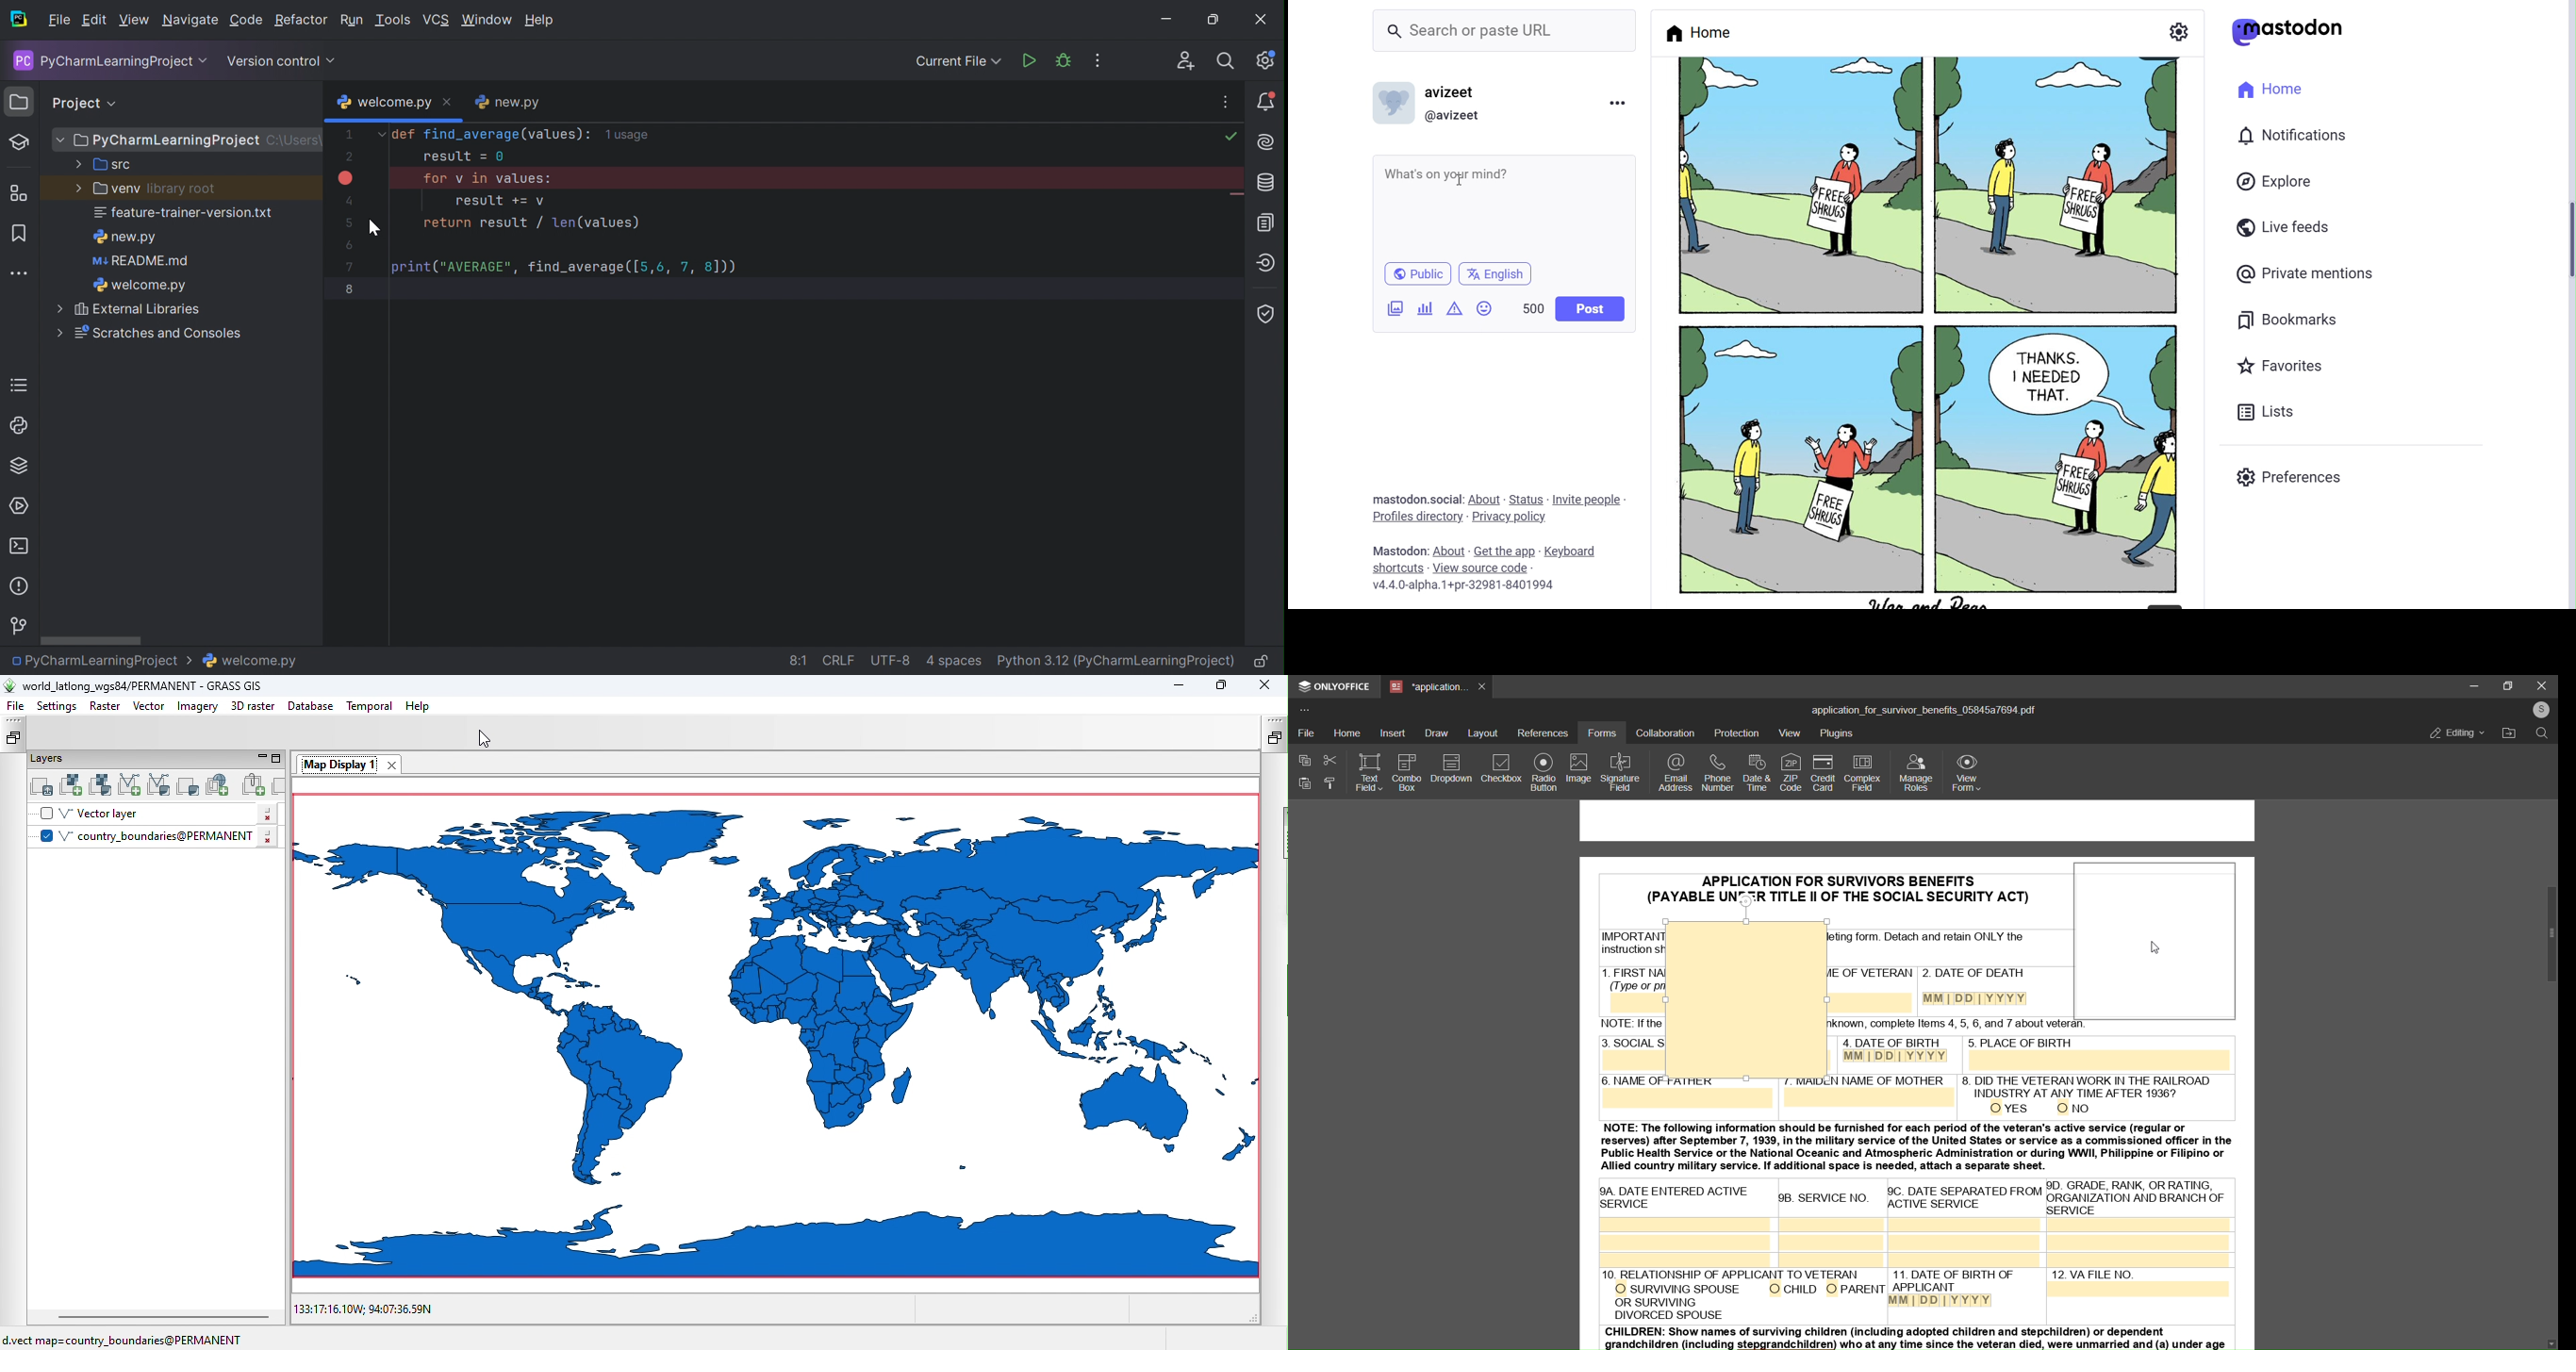 The image size is (2576, 1372). What do you see at coordinates (1486, 310) in the screenshot?
I see `Emojis` at bounding box center [1486, 310].